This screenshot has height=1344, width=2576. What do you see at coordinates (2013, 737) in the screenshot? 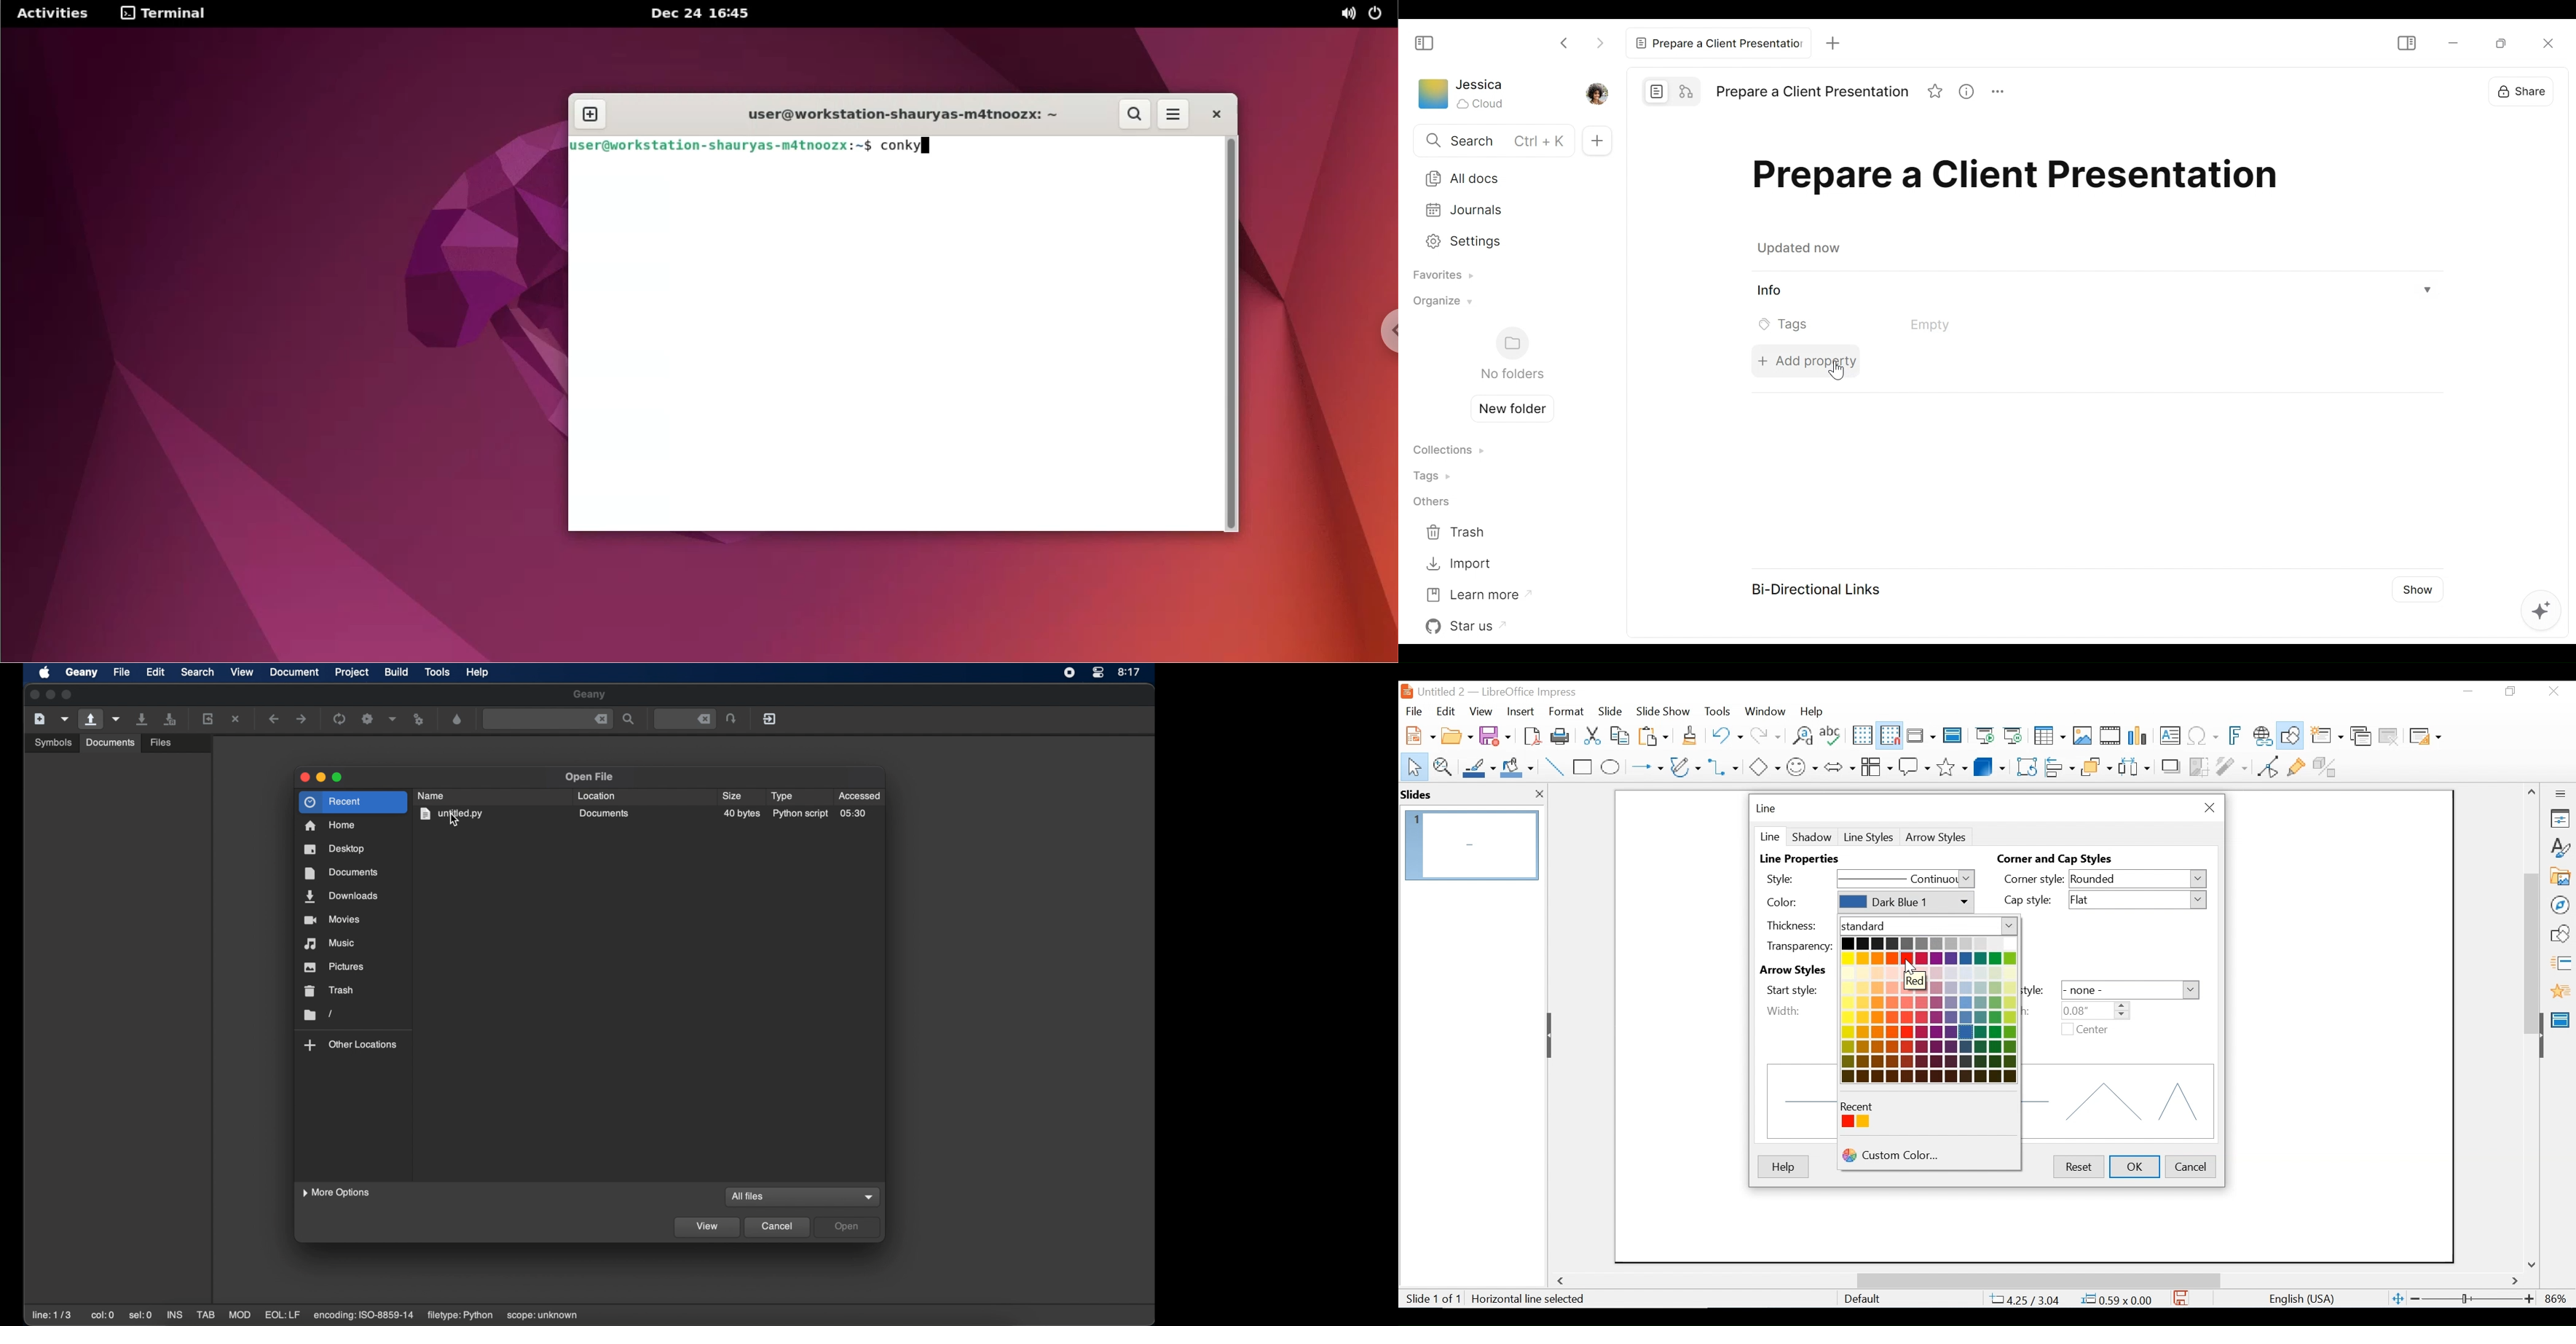
I see `Start from Current Slide` at bounding box center [2013, 737].